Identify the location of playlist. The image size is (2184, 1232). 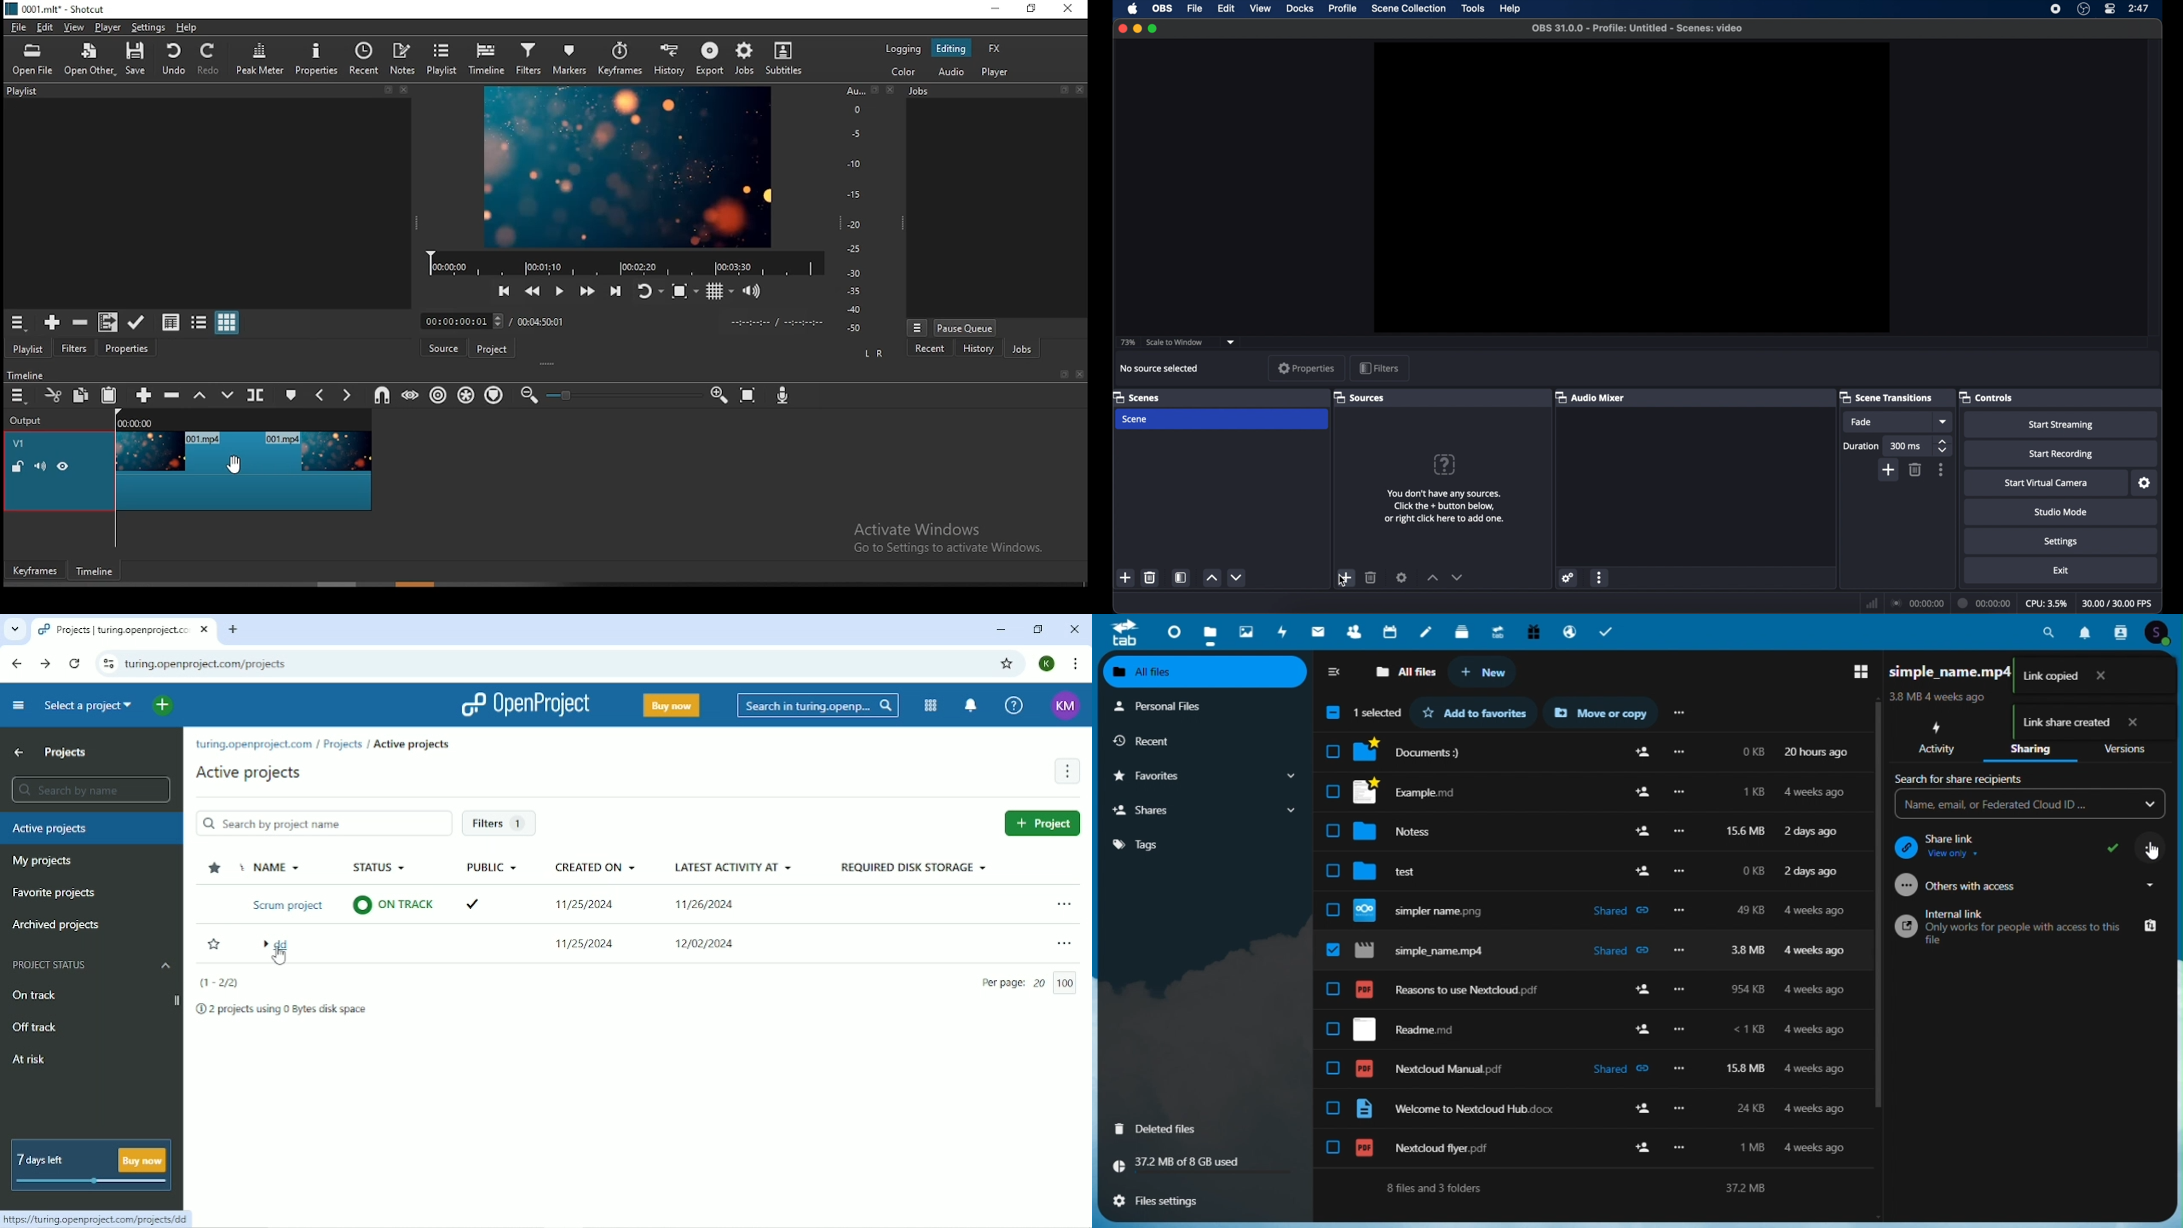
(31, 349).